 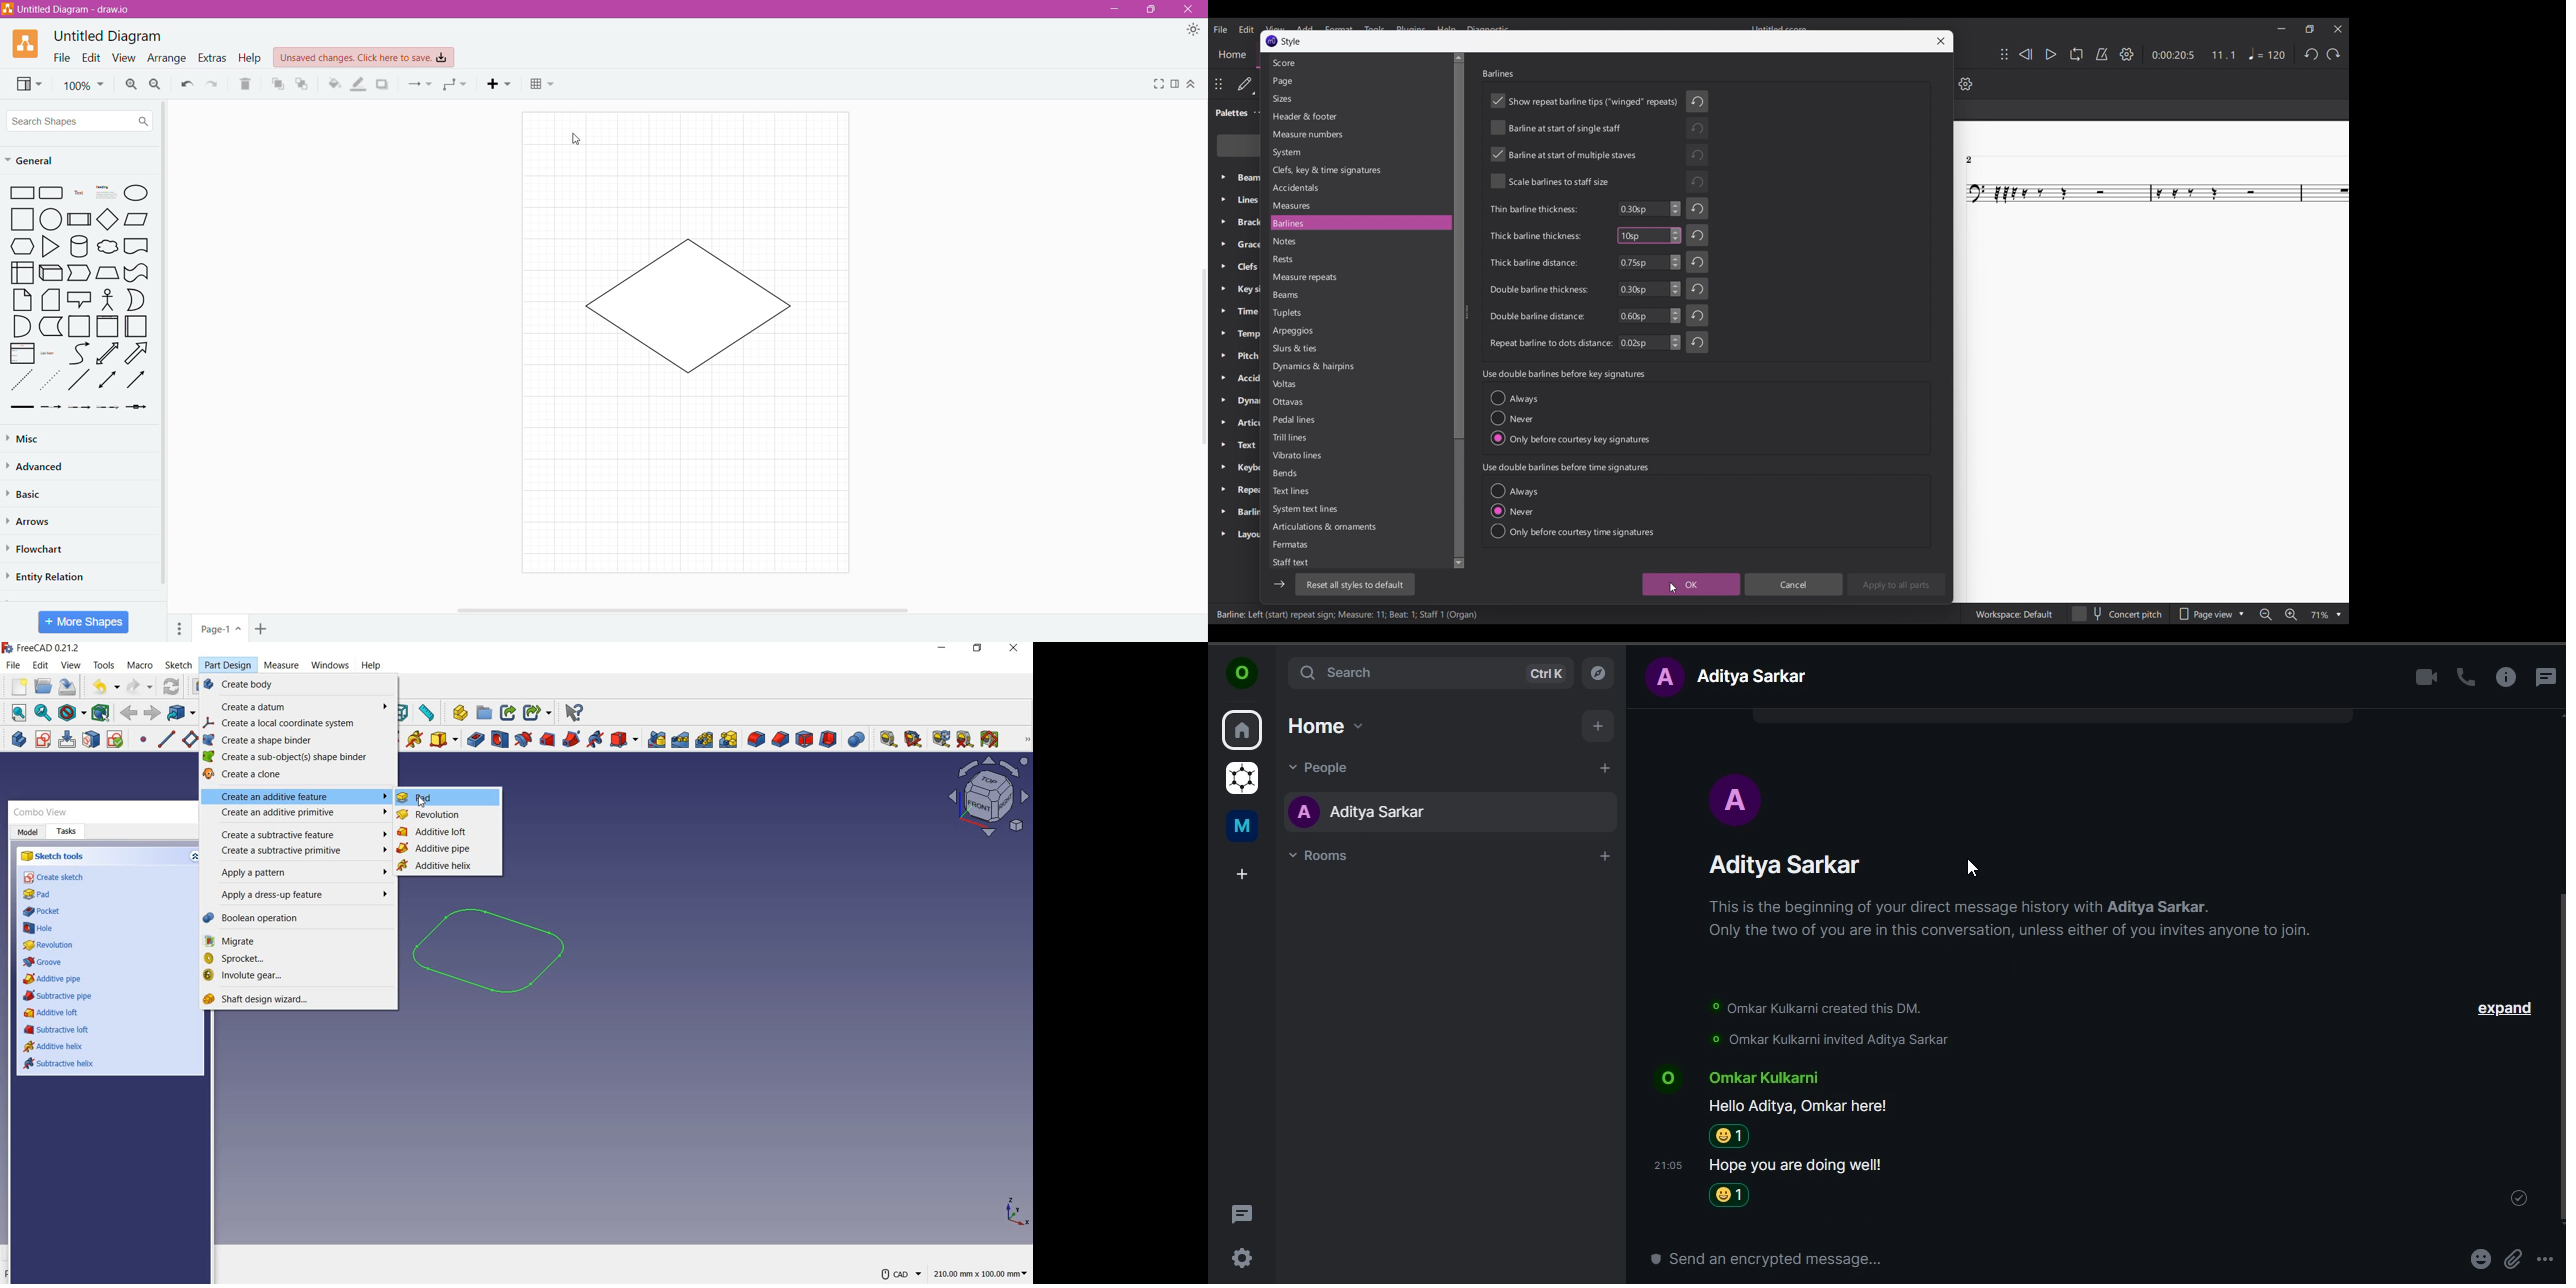 What do you see at coordinates (40, 895) in the screenshot?
I see `pad` at bounding box center [40, 895].